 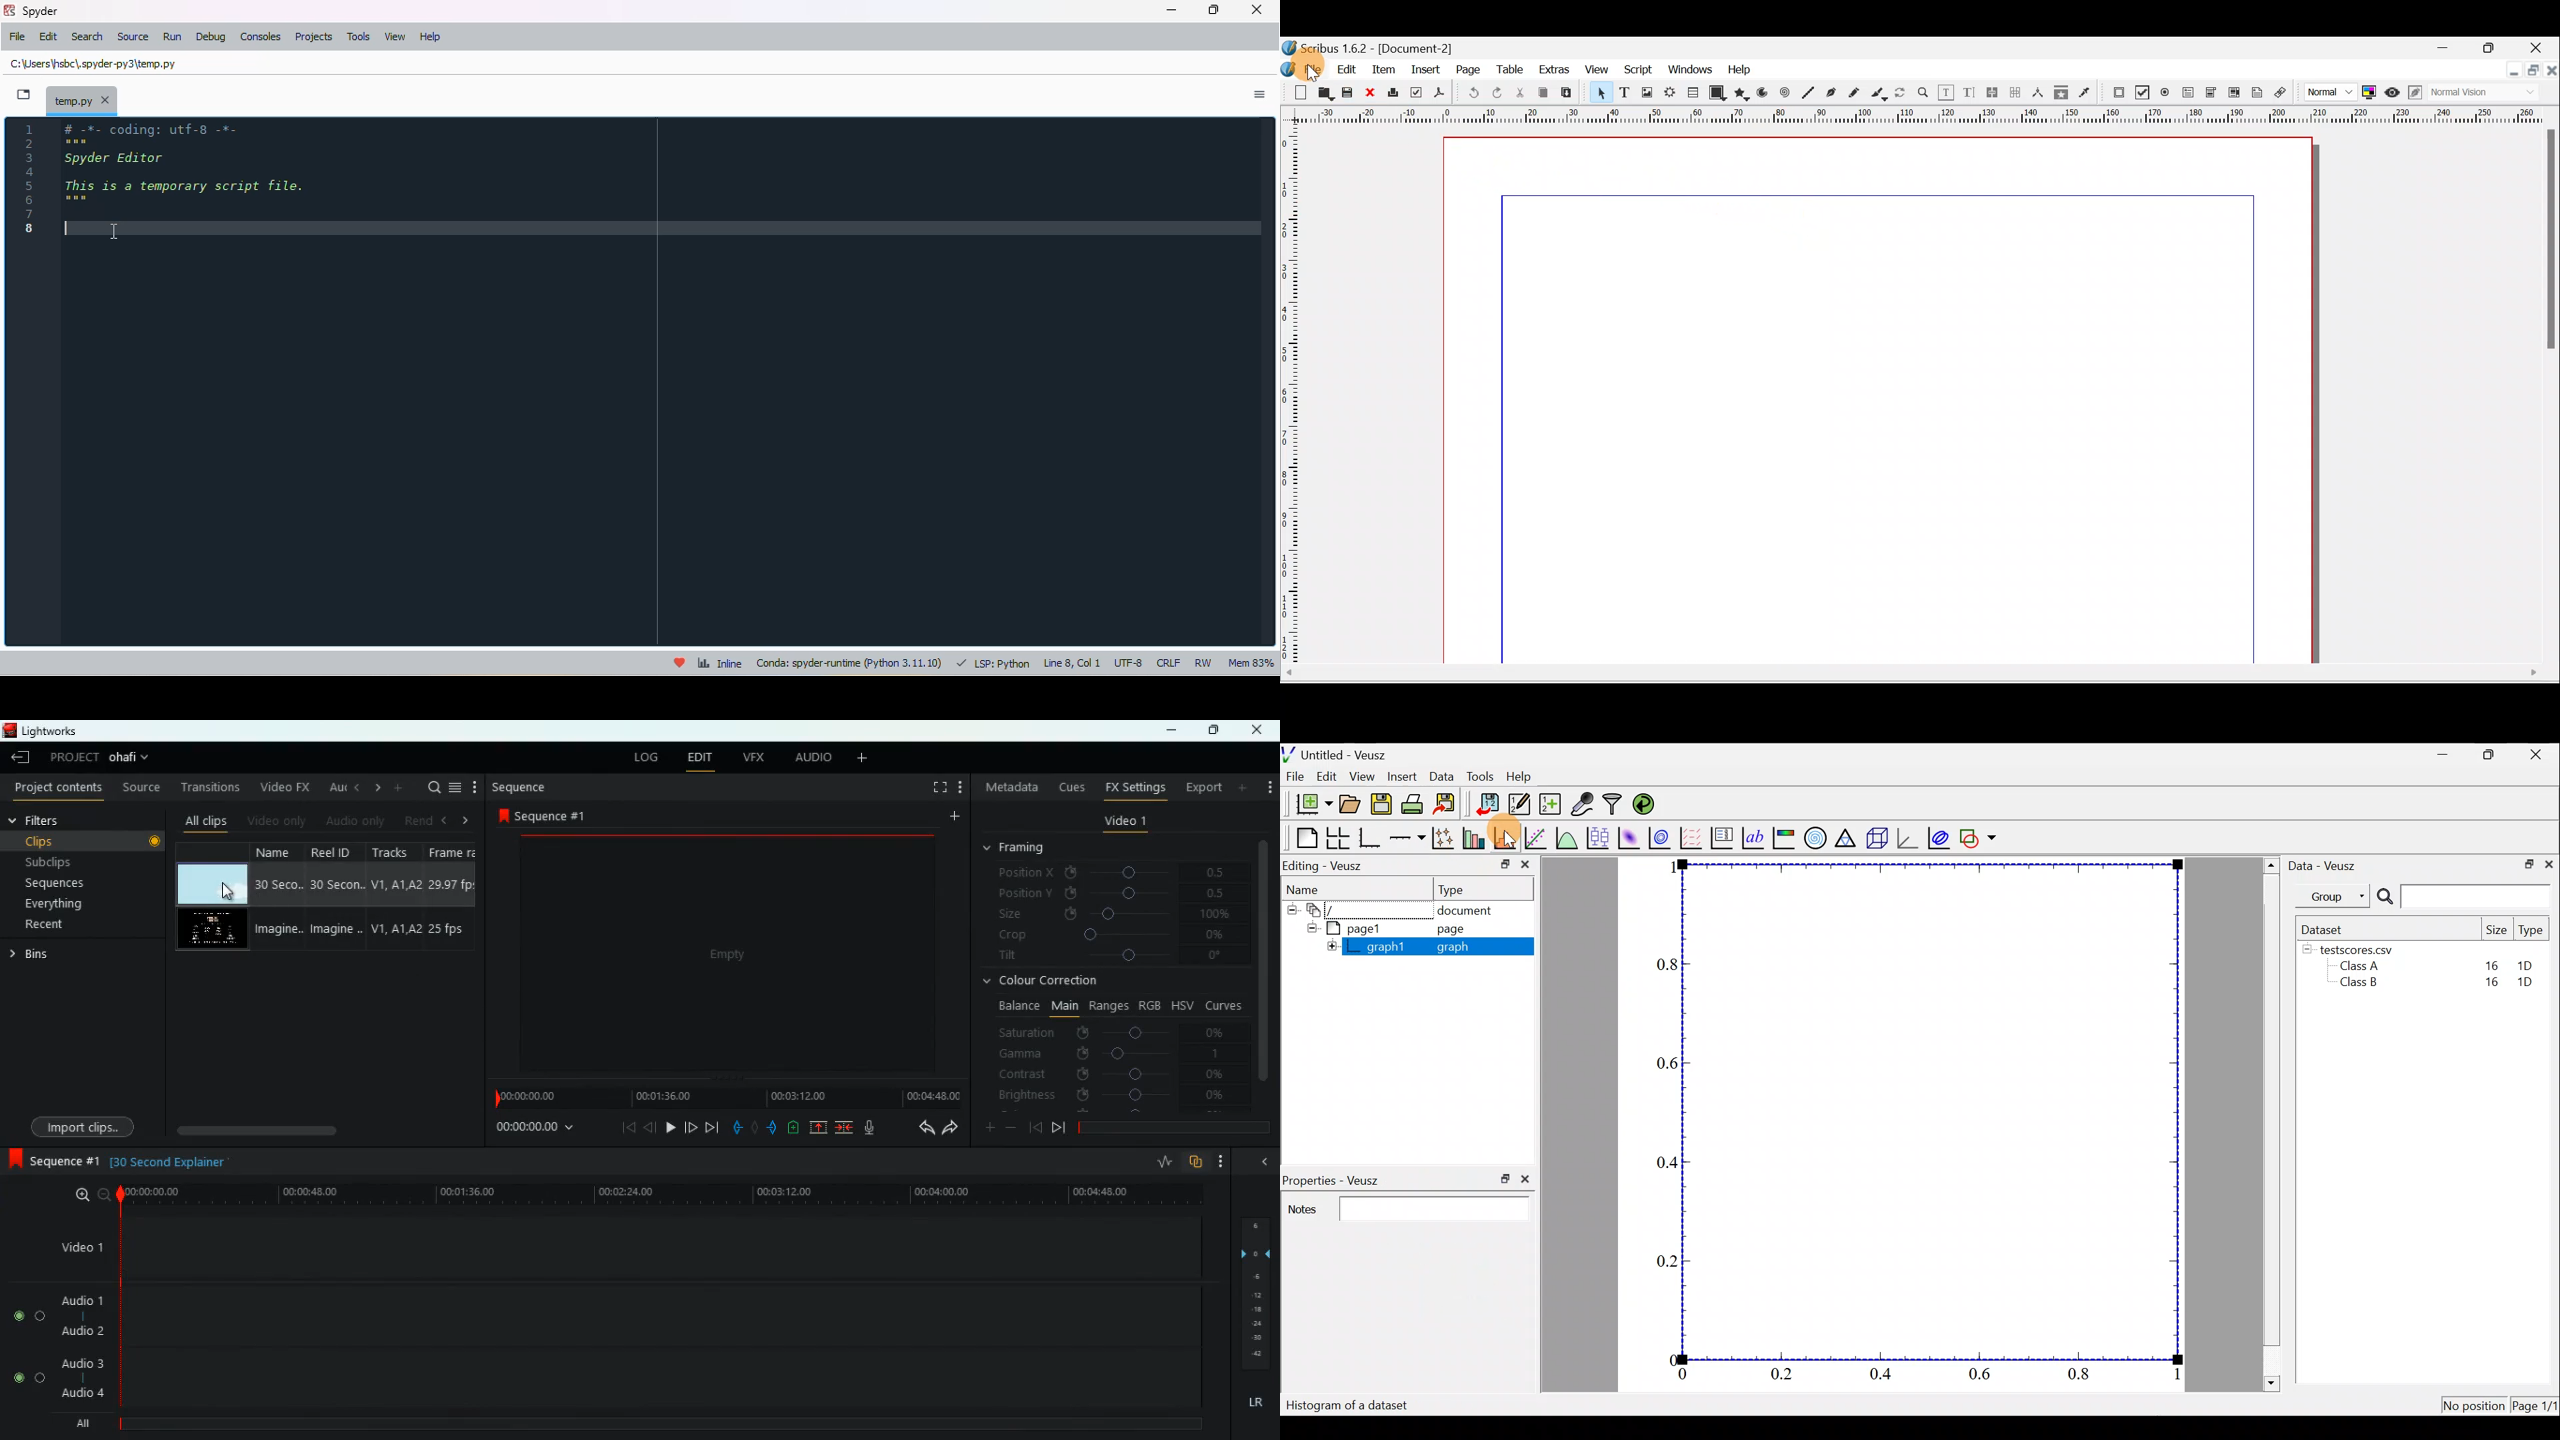 What do you see at coordinates (2323, 93) in the screenshot?
I see `Image preview quality` at bounding box center [2323, 93].